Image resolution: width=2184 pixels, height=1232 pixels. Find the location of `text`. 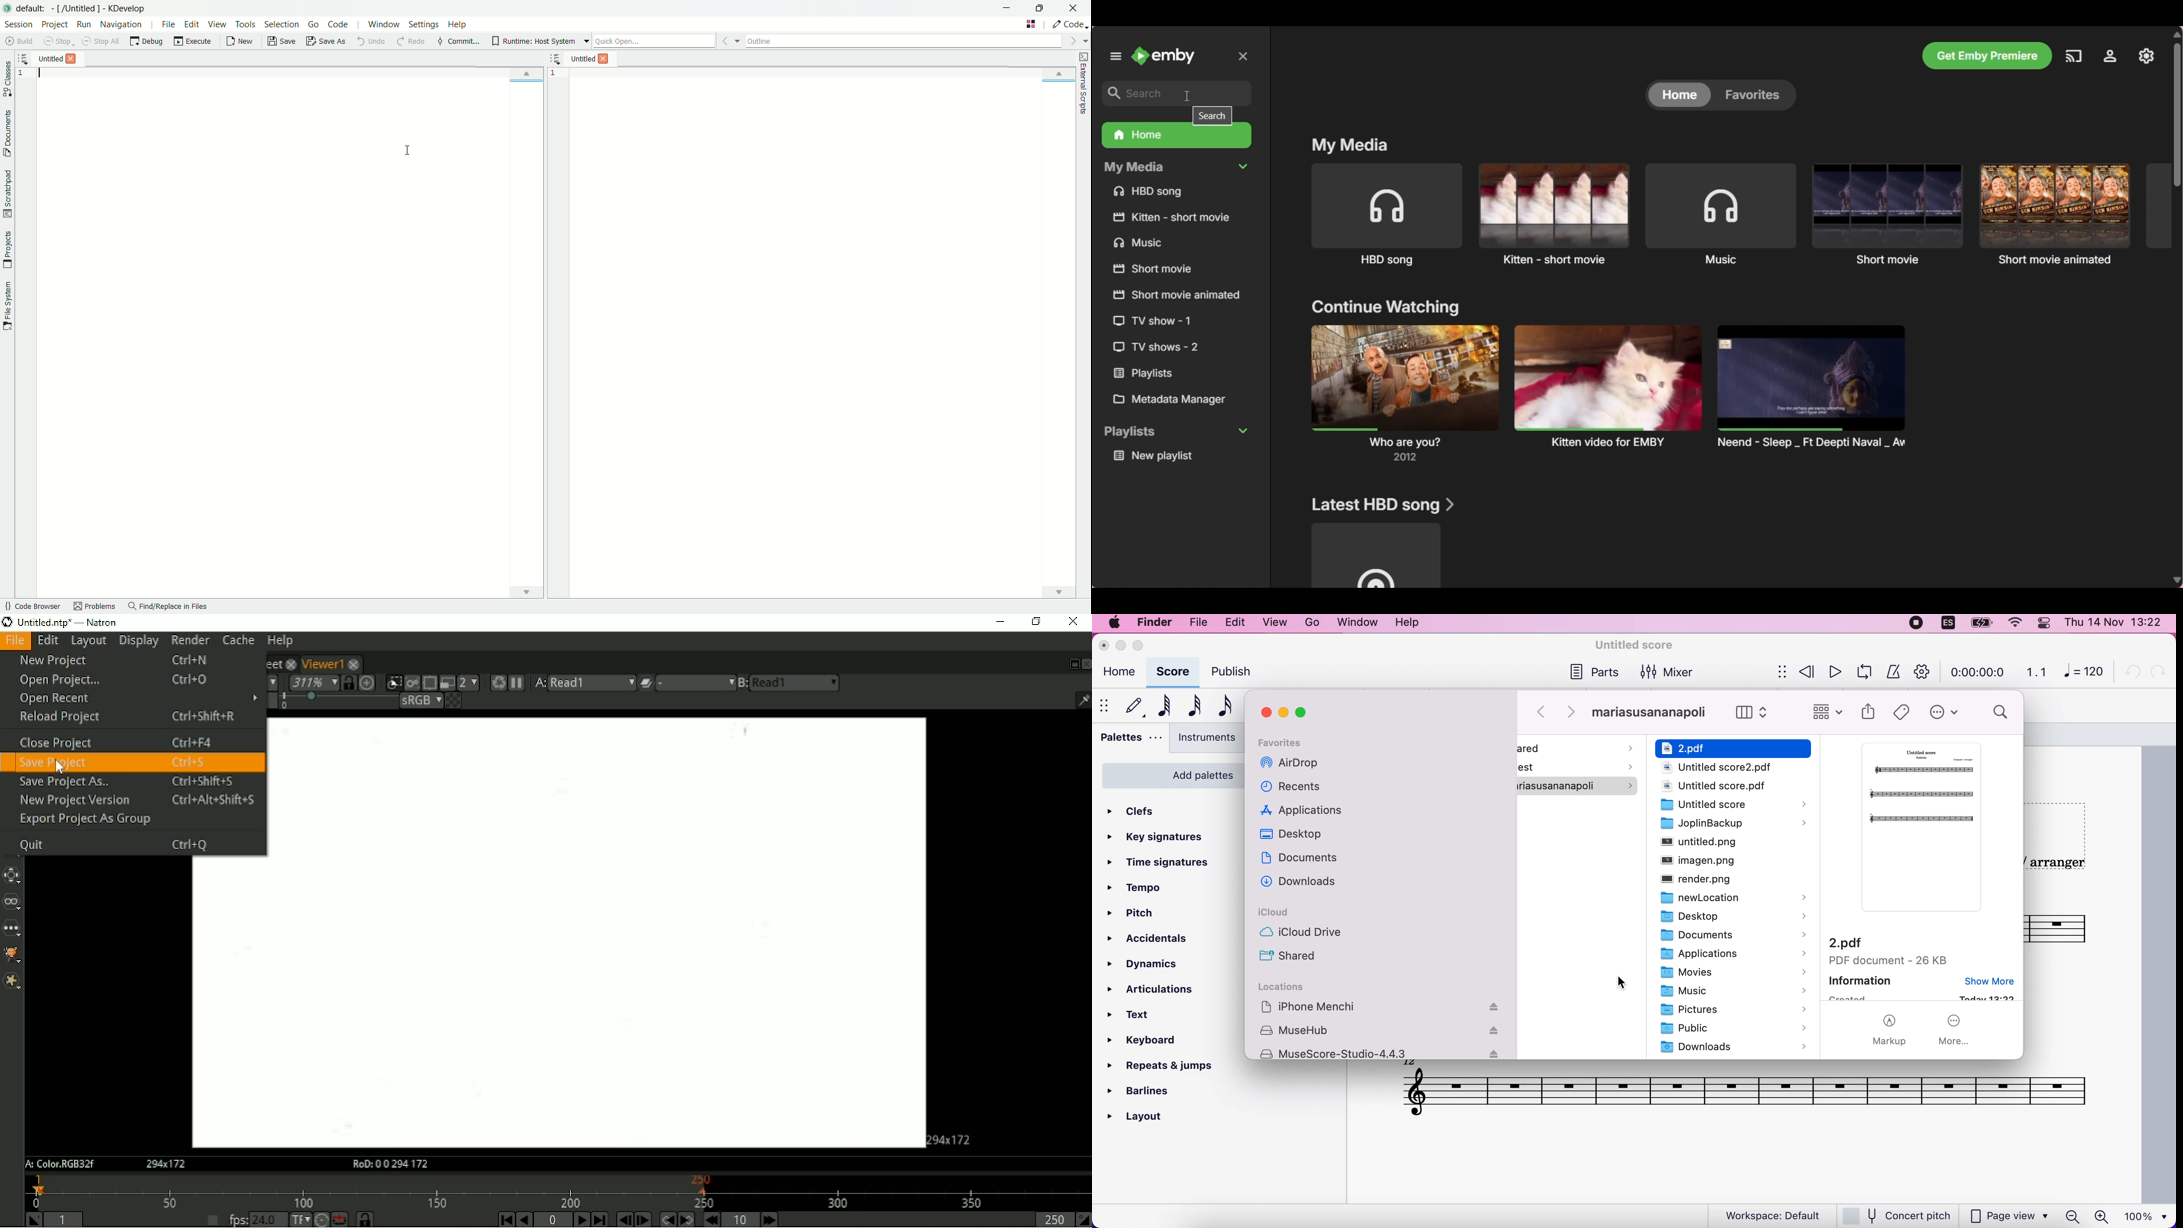

text is located at coordinates (1144, 1017).